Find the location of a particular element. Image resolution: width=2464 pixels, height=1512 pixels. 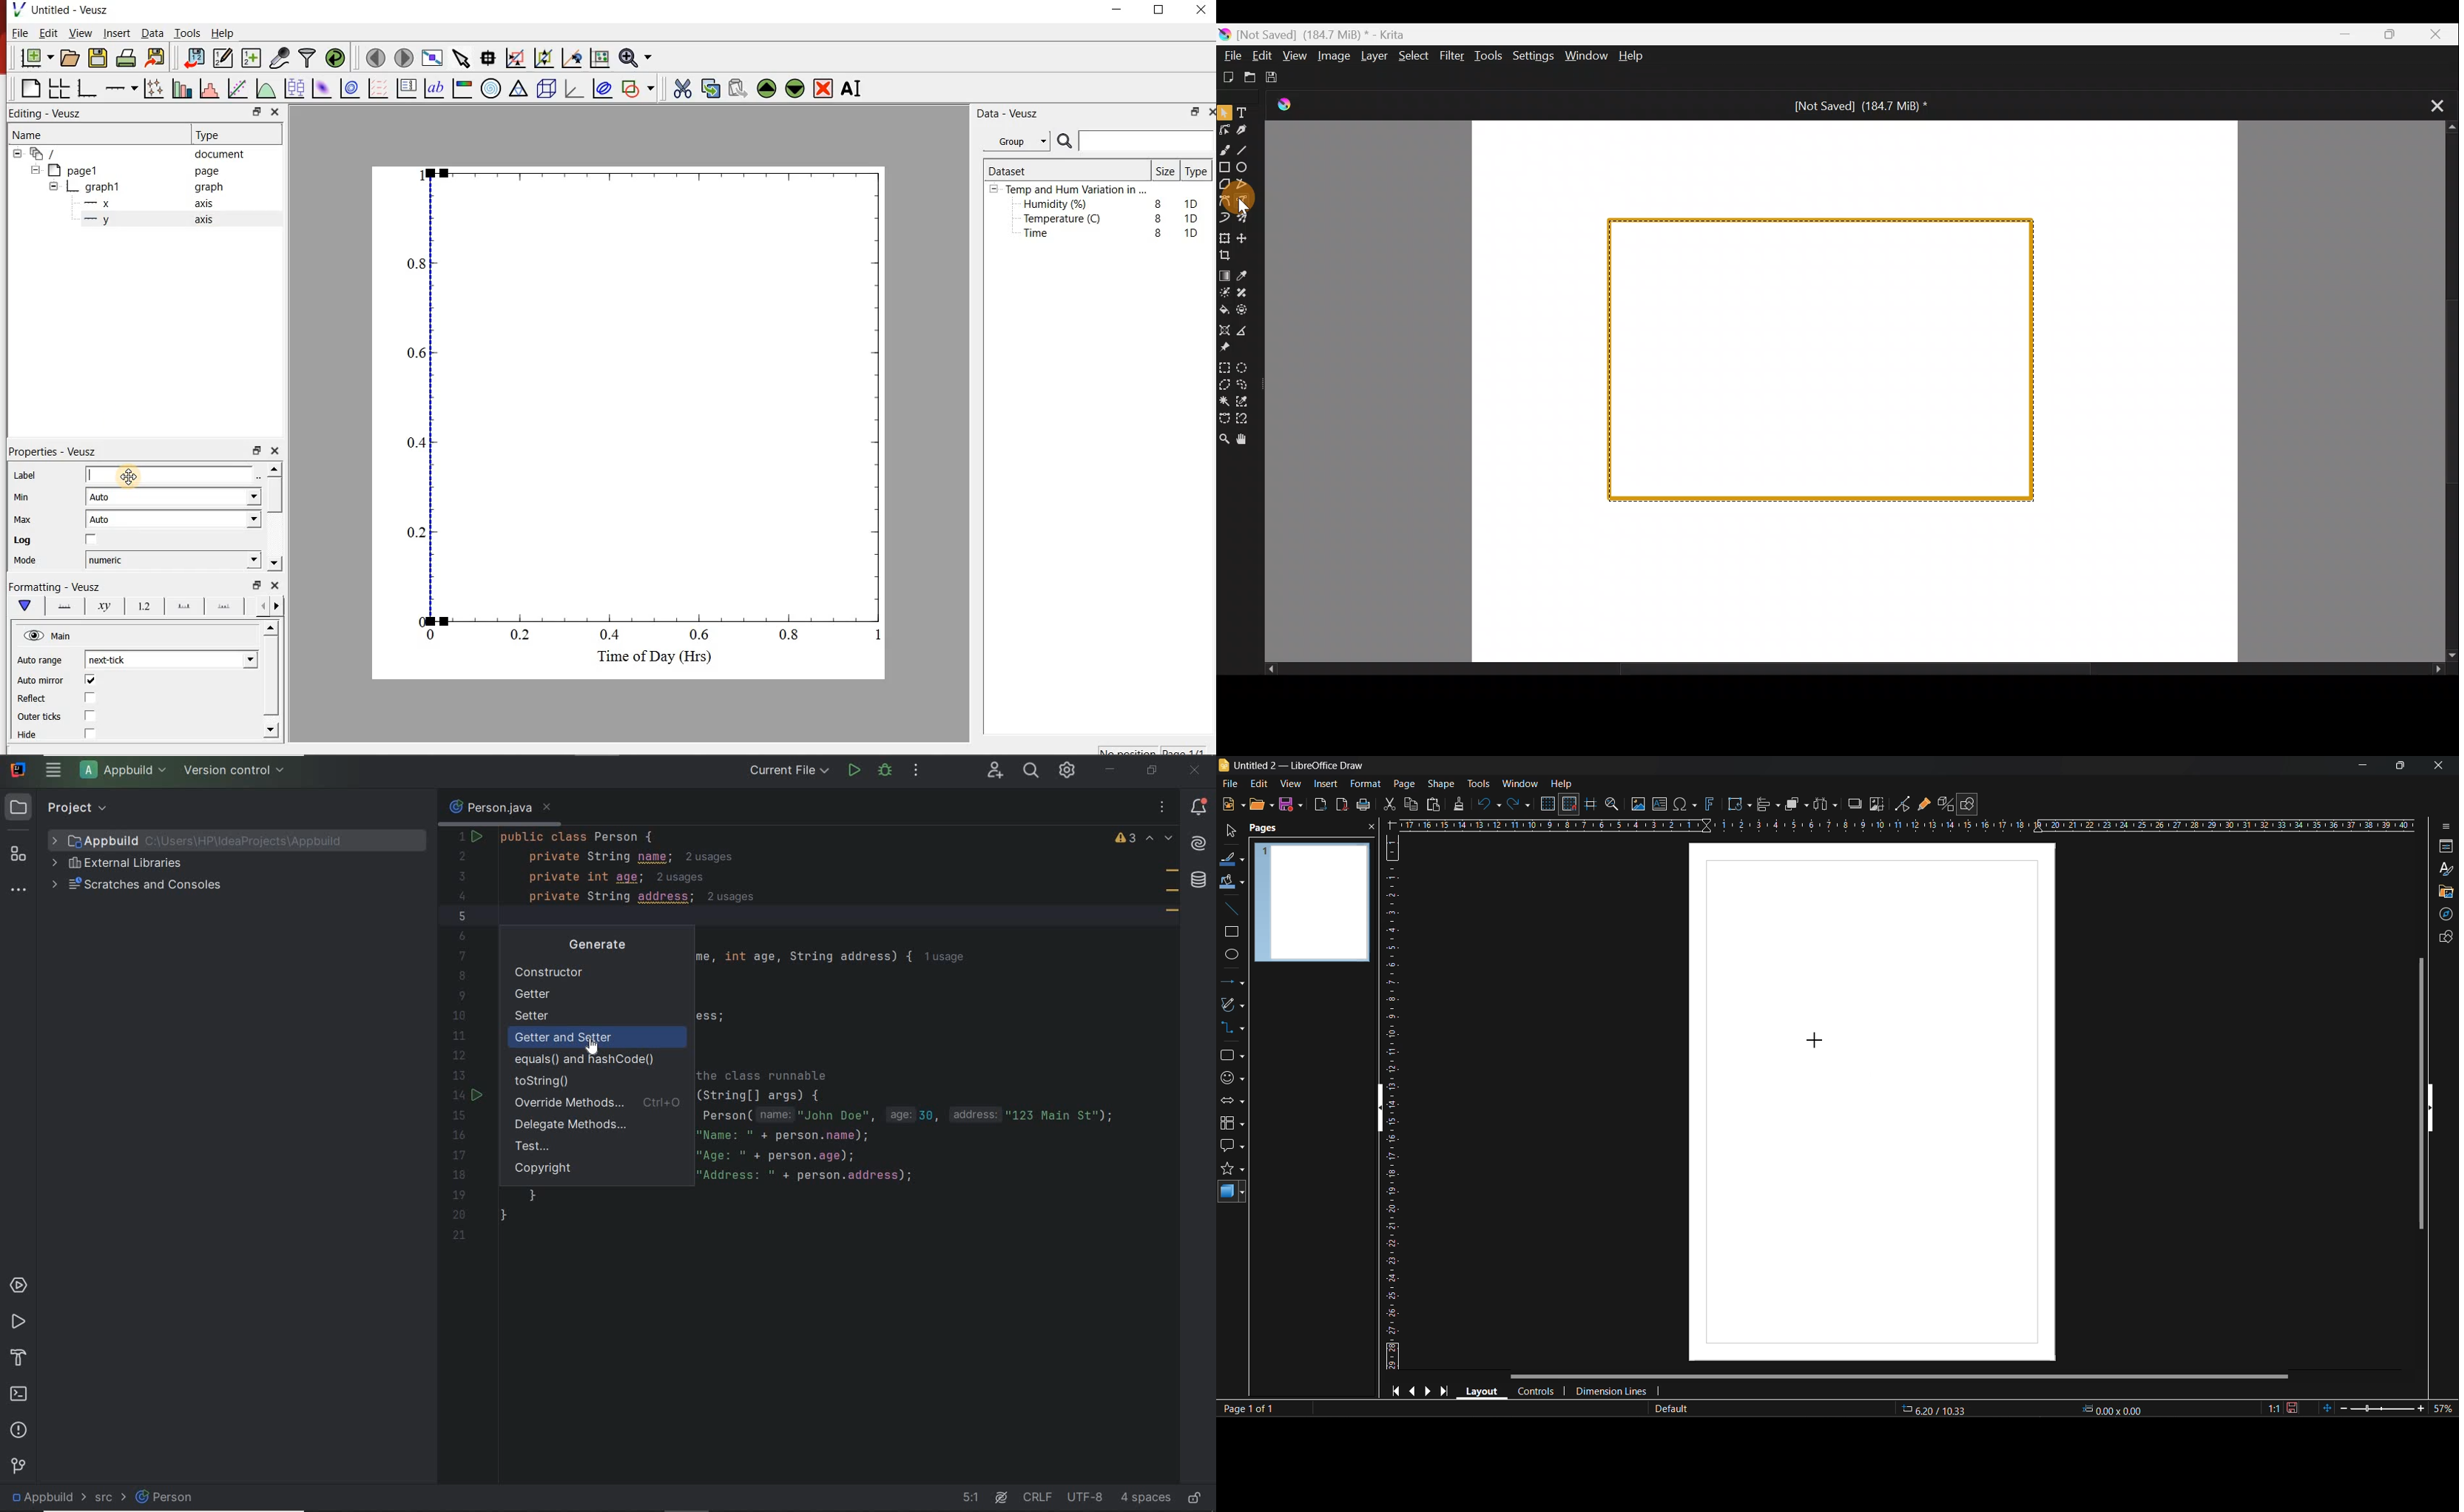

plot key is located at coordinates (409, 88).